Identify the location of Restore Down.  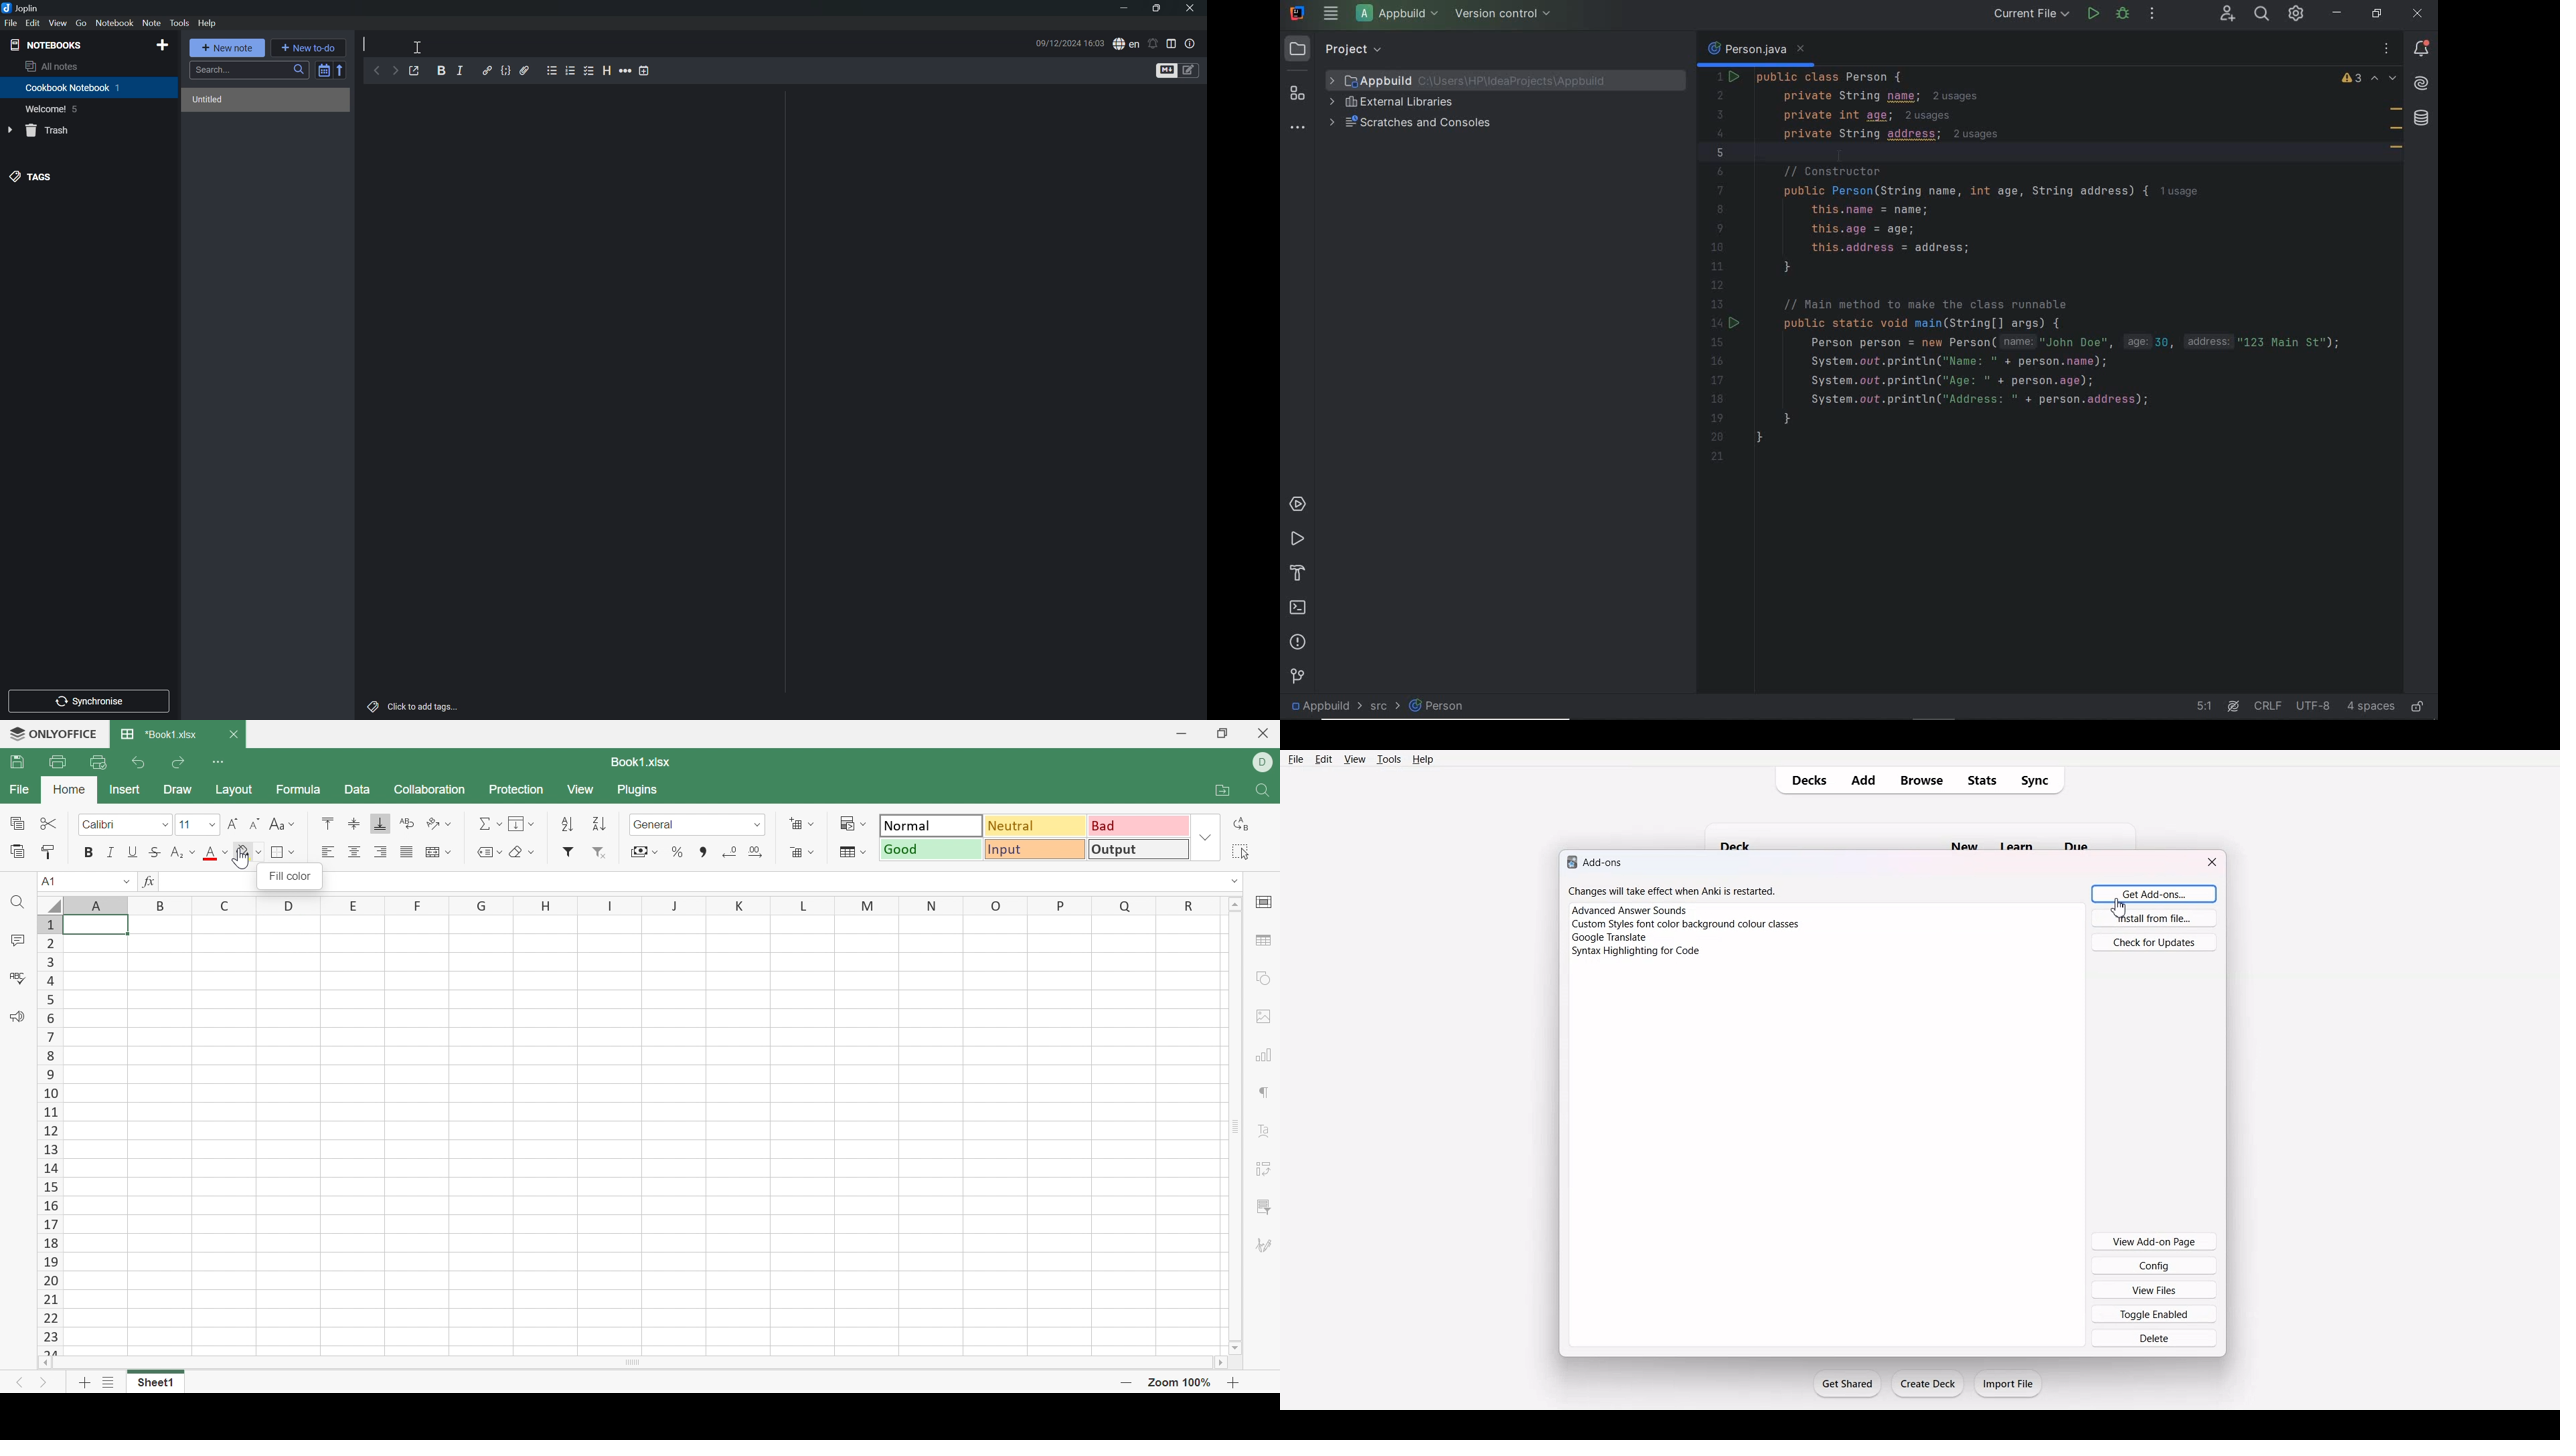
(1156, 10).